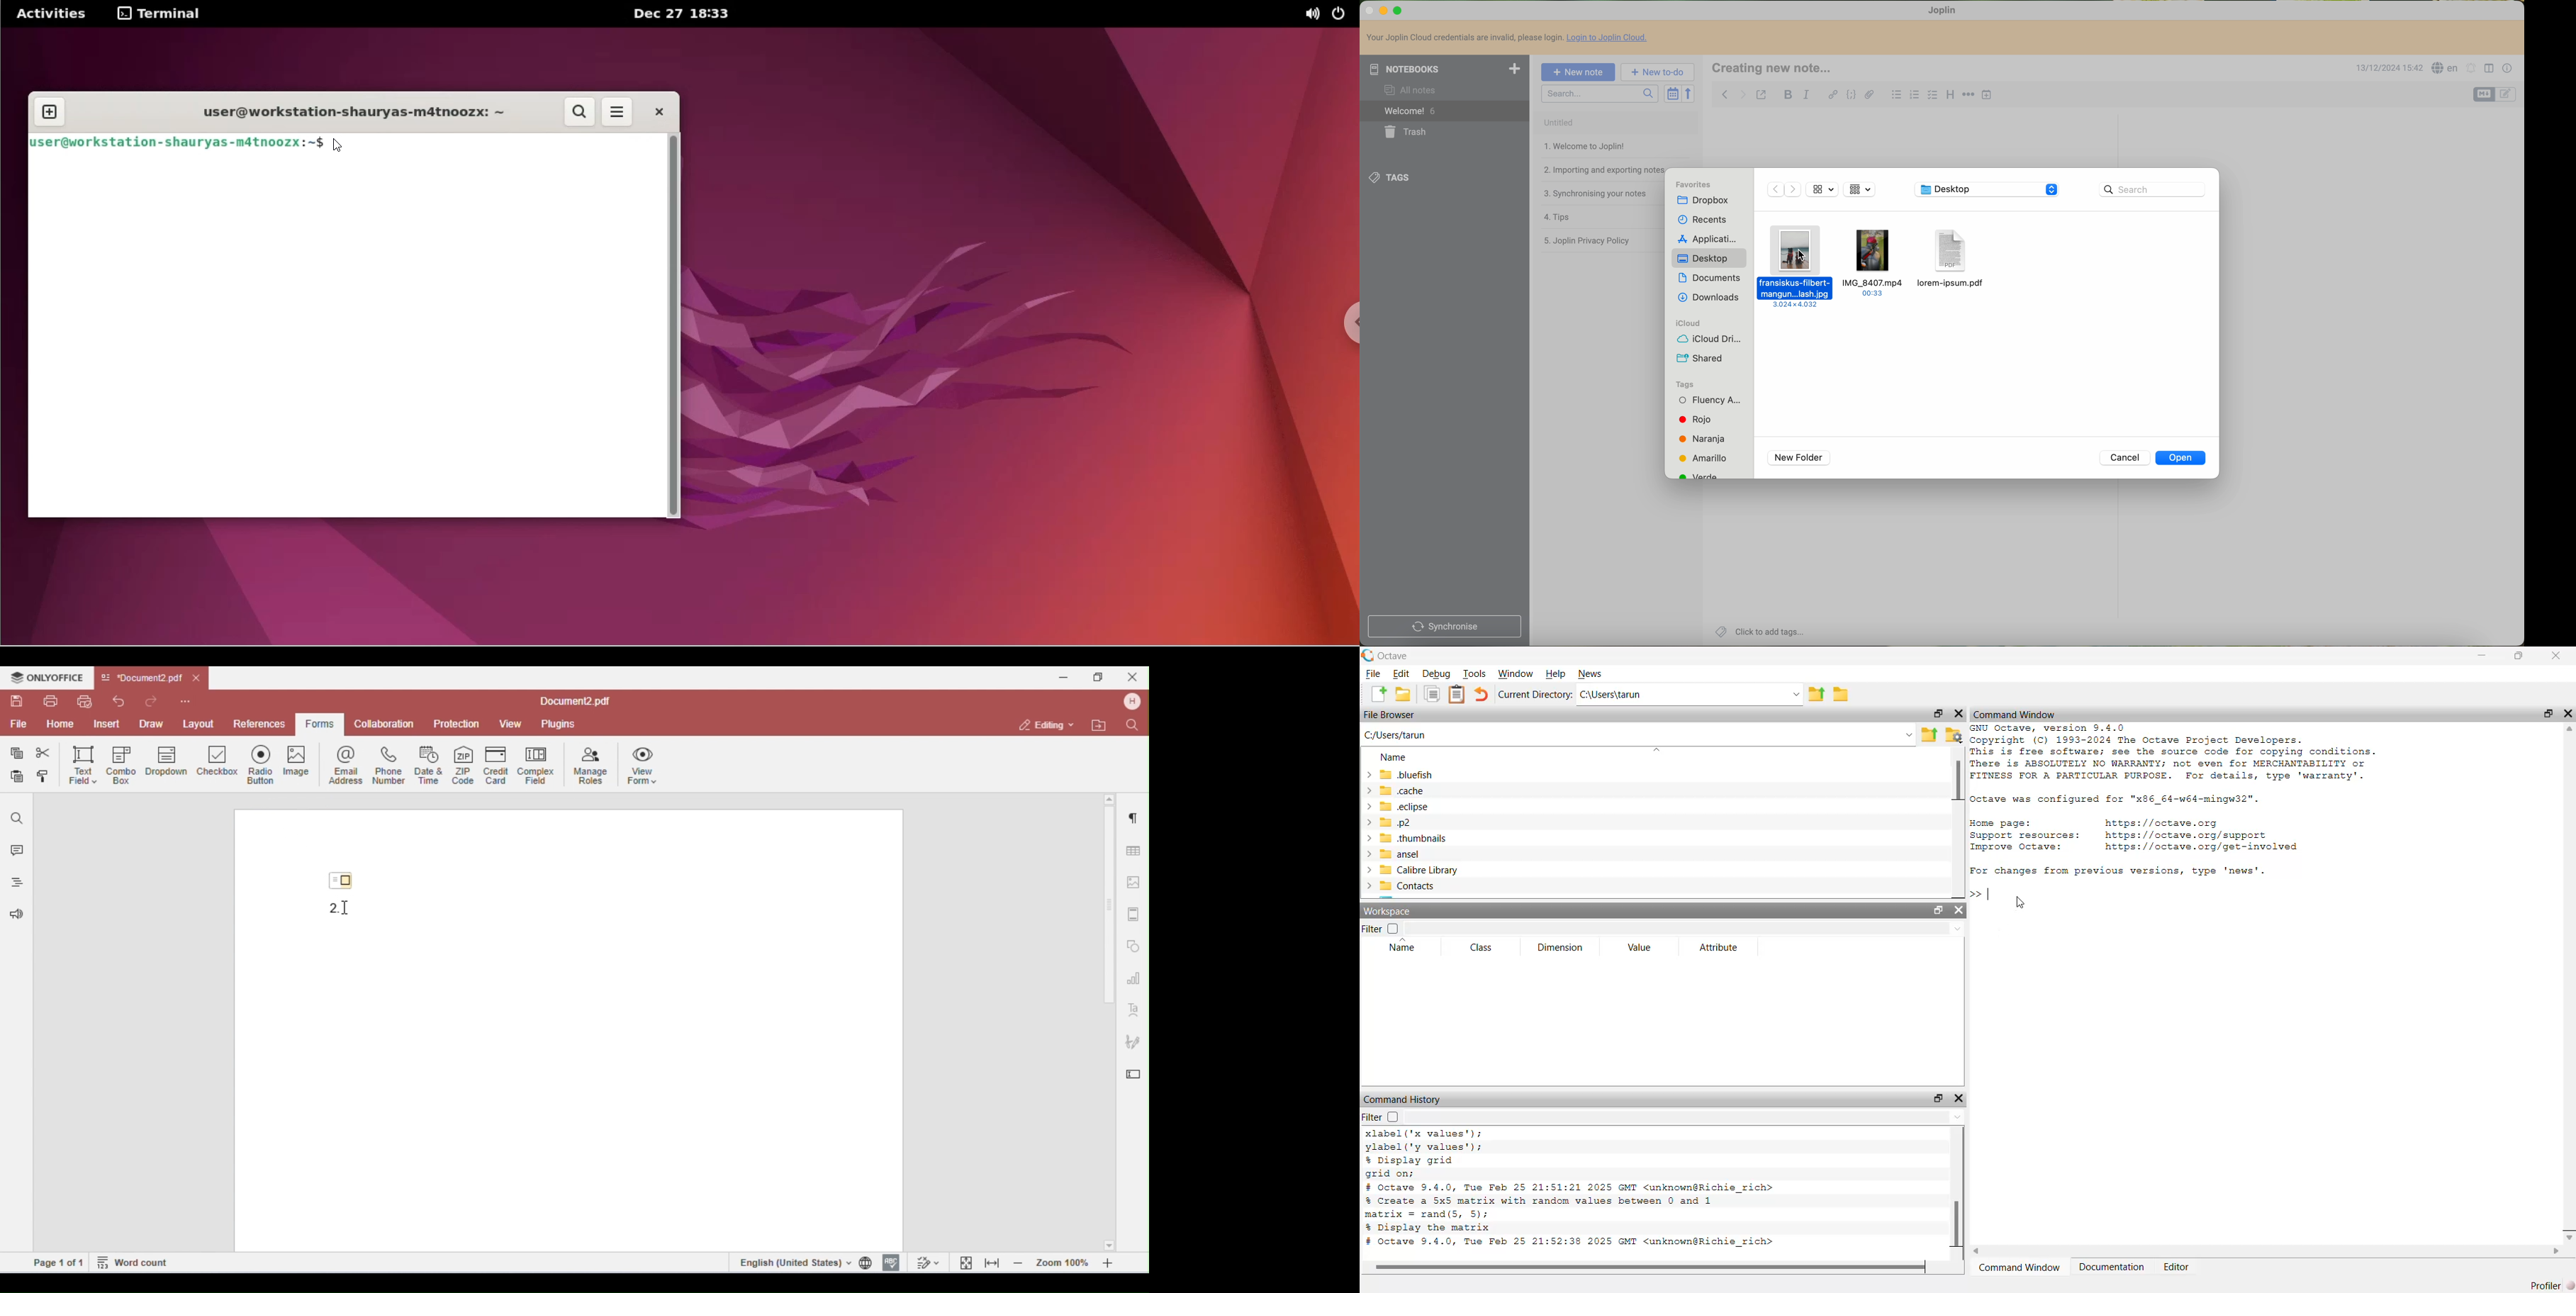 This screenshot has height=1316, width=2576. What do you see at coordinates (2125, 457) in the screenshot?
I see `cancel` at bounding box center [2125, 457].